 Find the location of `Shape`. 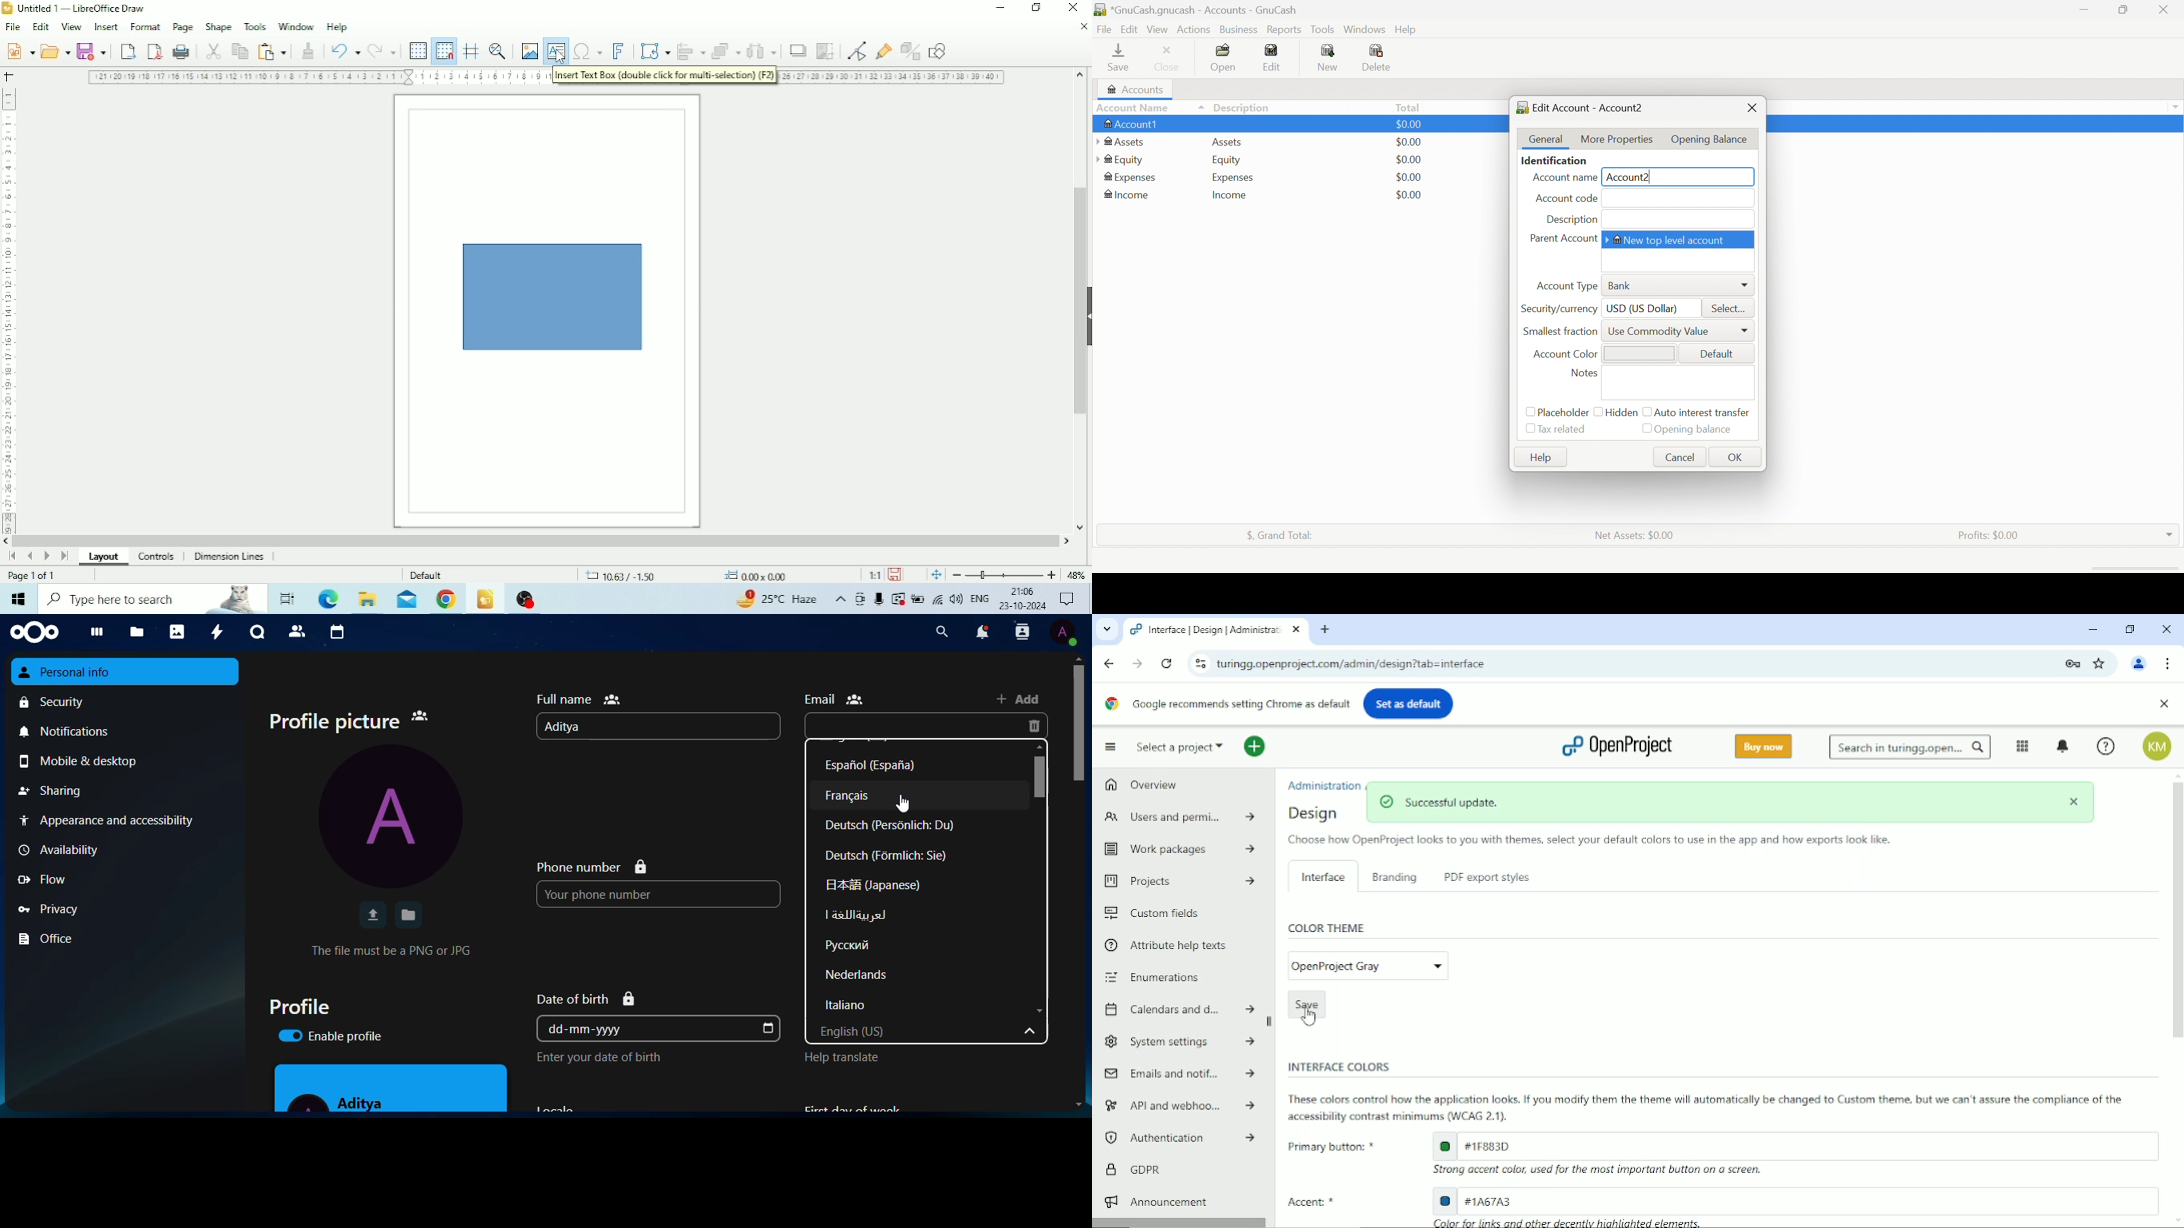

Shape is located at coordinates (218, 26).